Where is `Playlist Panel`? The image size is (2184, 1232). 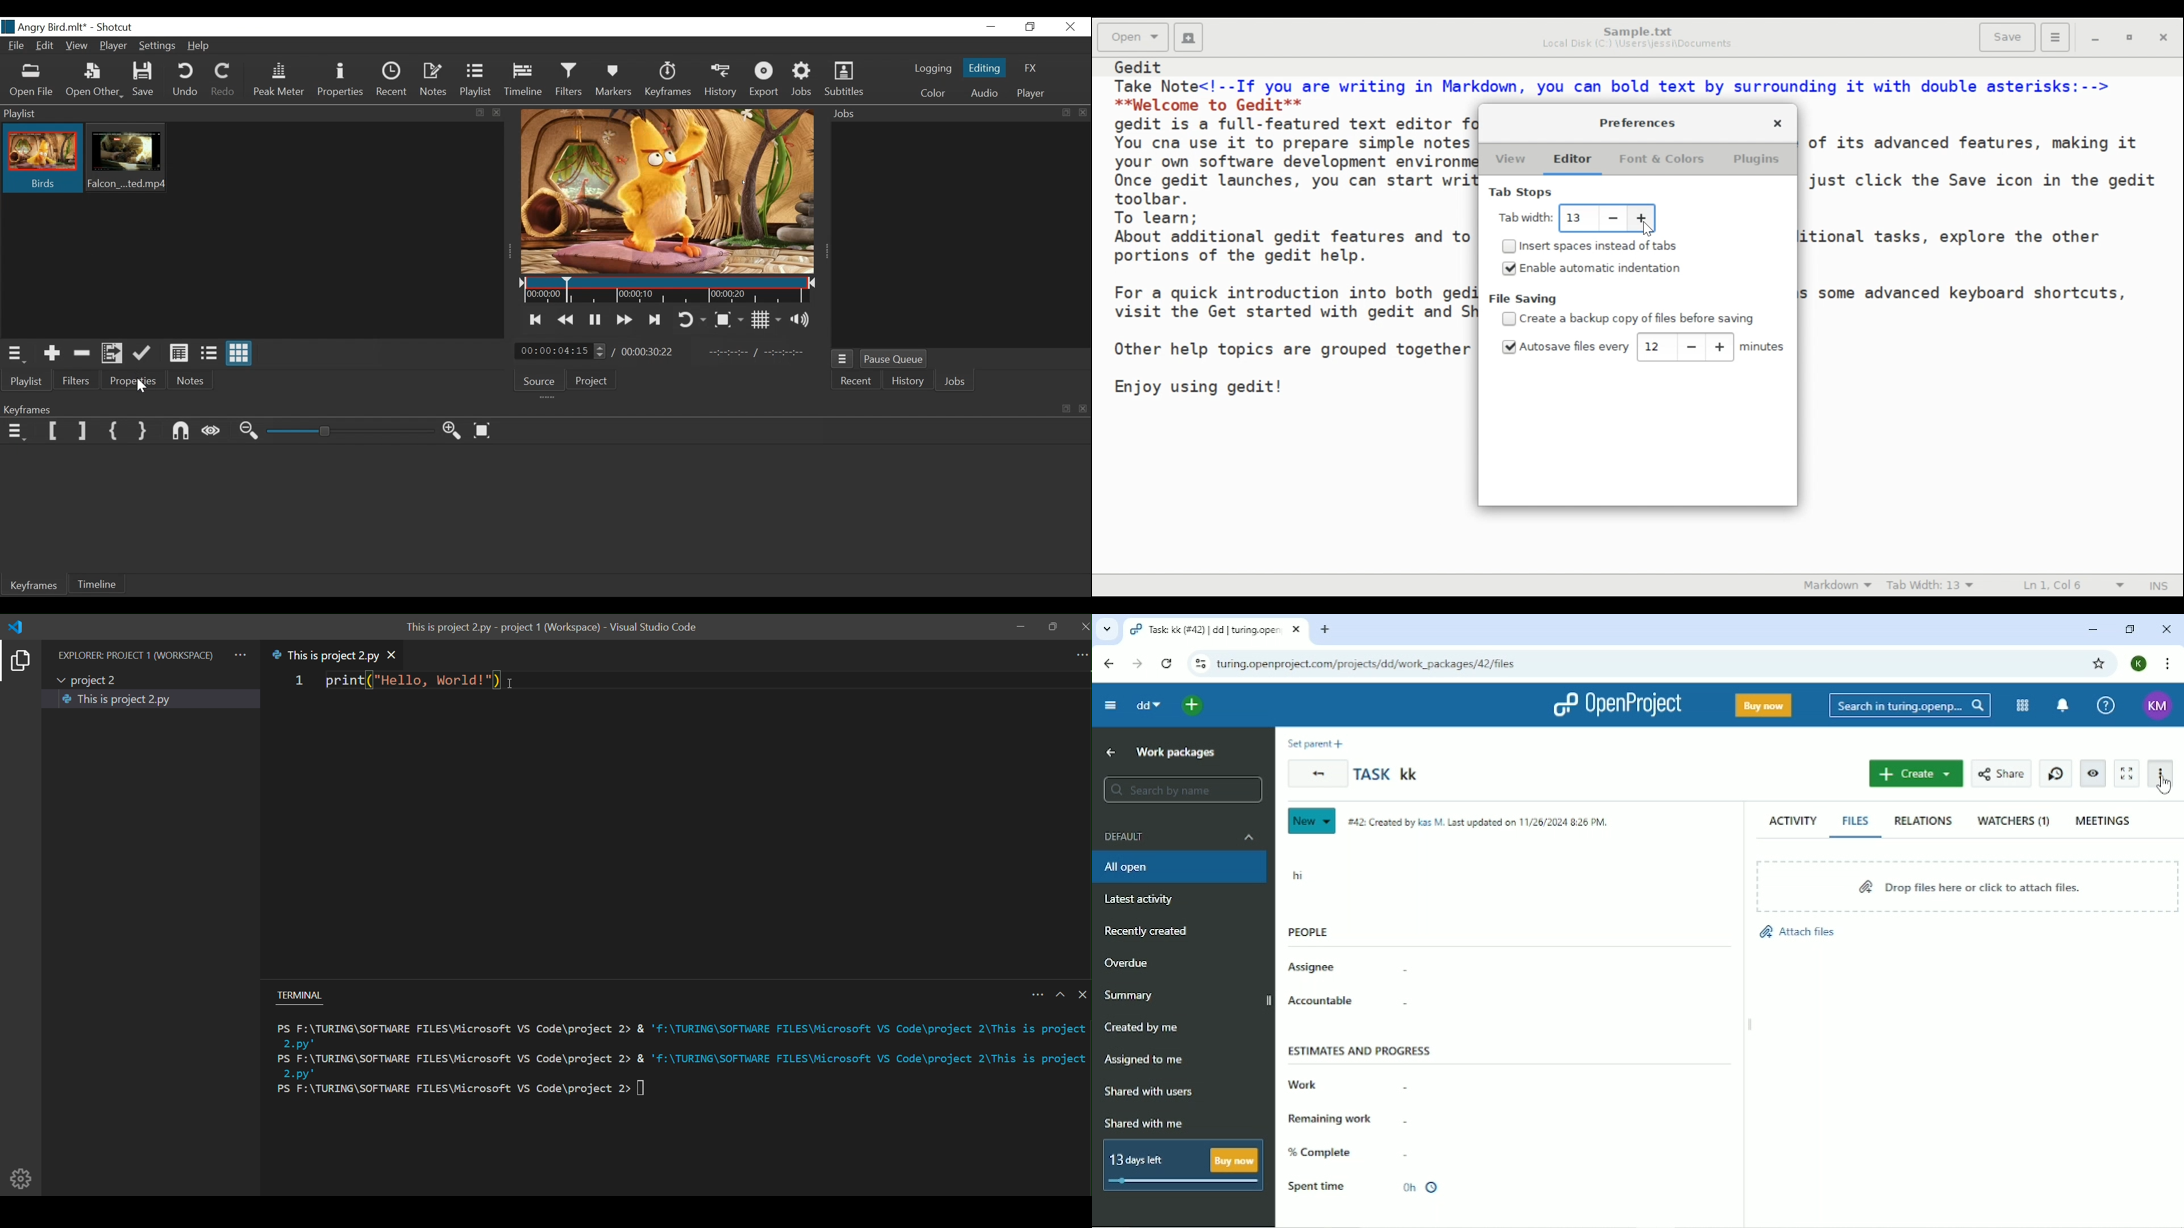 Playlist Panel is located at coordinates (254, 113).